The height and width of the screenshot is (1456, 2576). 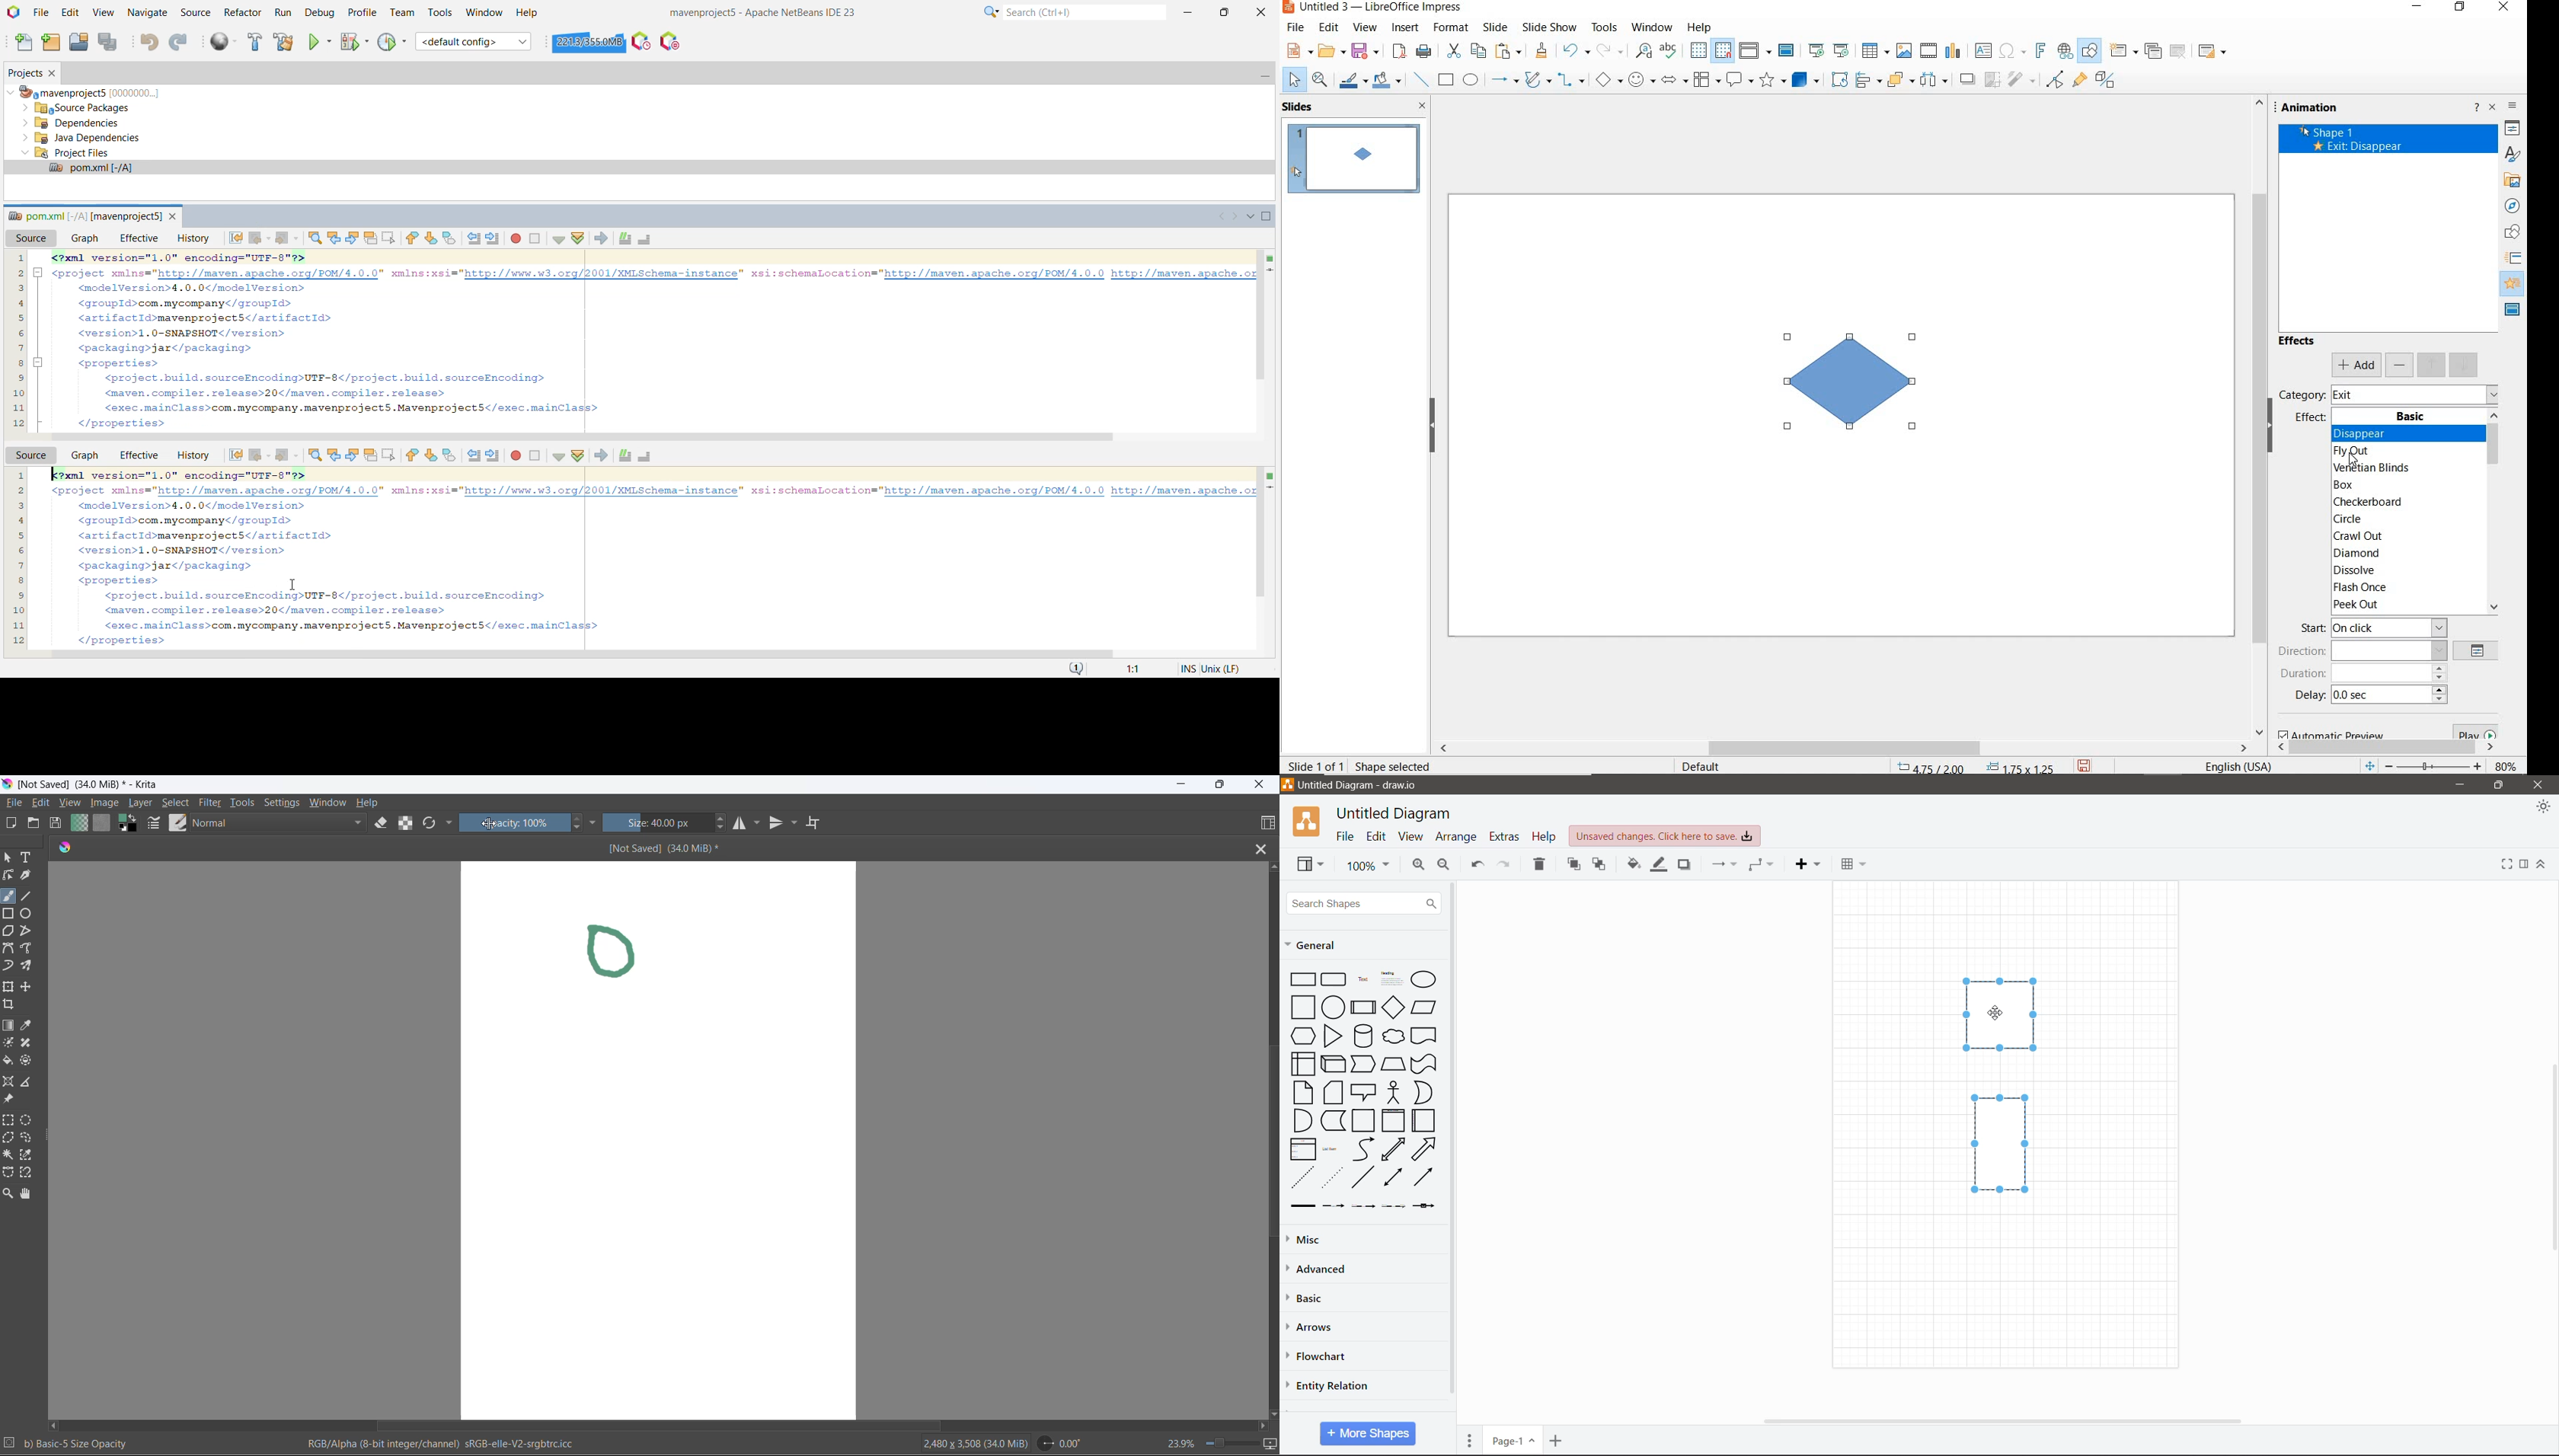 What do you see at coordinates (1399, 51) in the screenshot?
I see `export as pdf` at bounding box center [1399, 51].